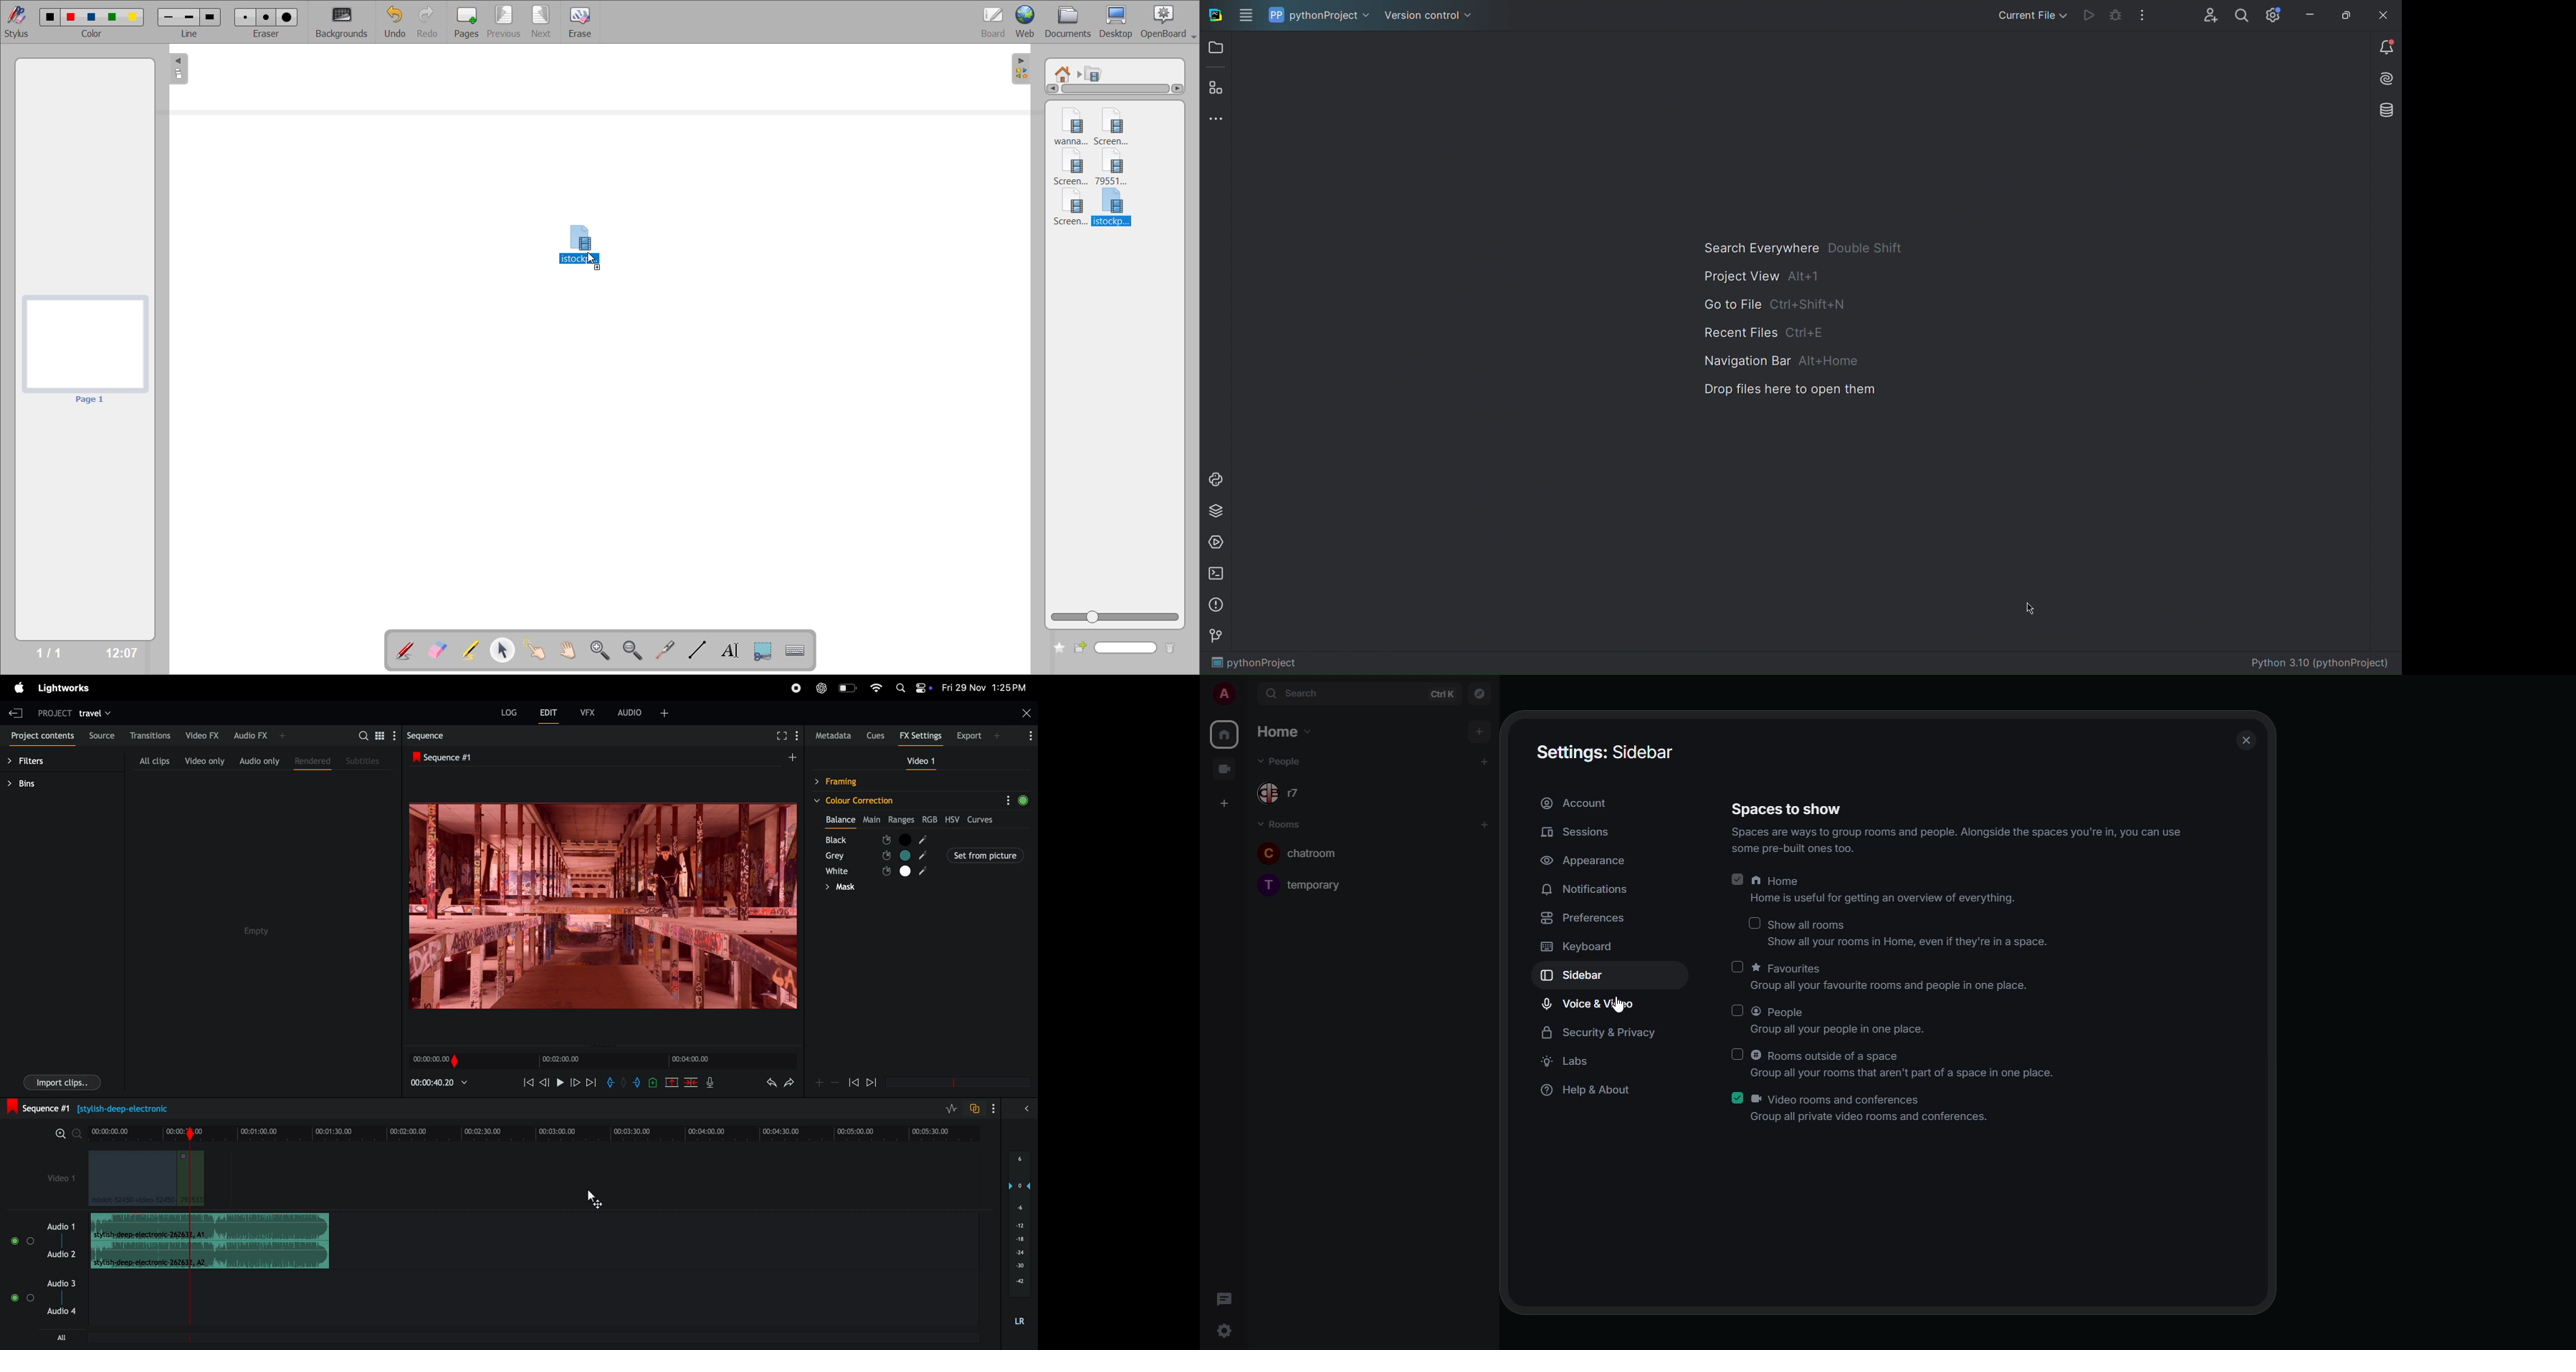 The height and width of the screenshot is (1372, 2576). I want to click on cut, so click(671, 1083).